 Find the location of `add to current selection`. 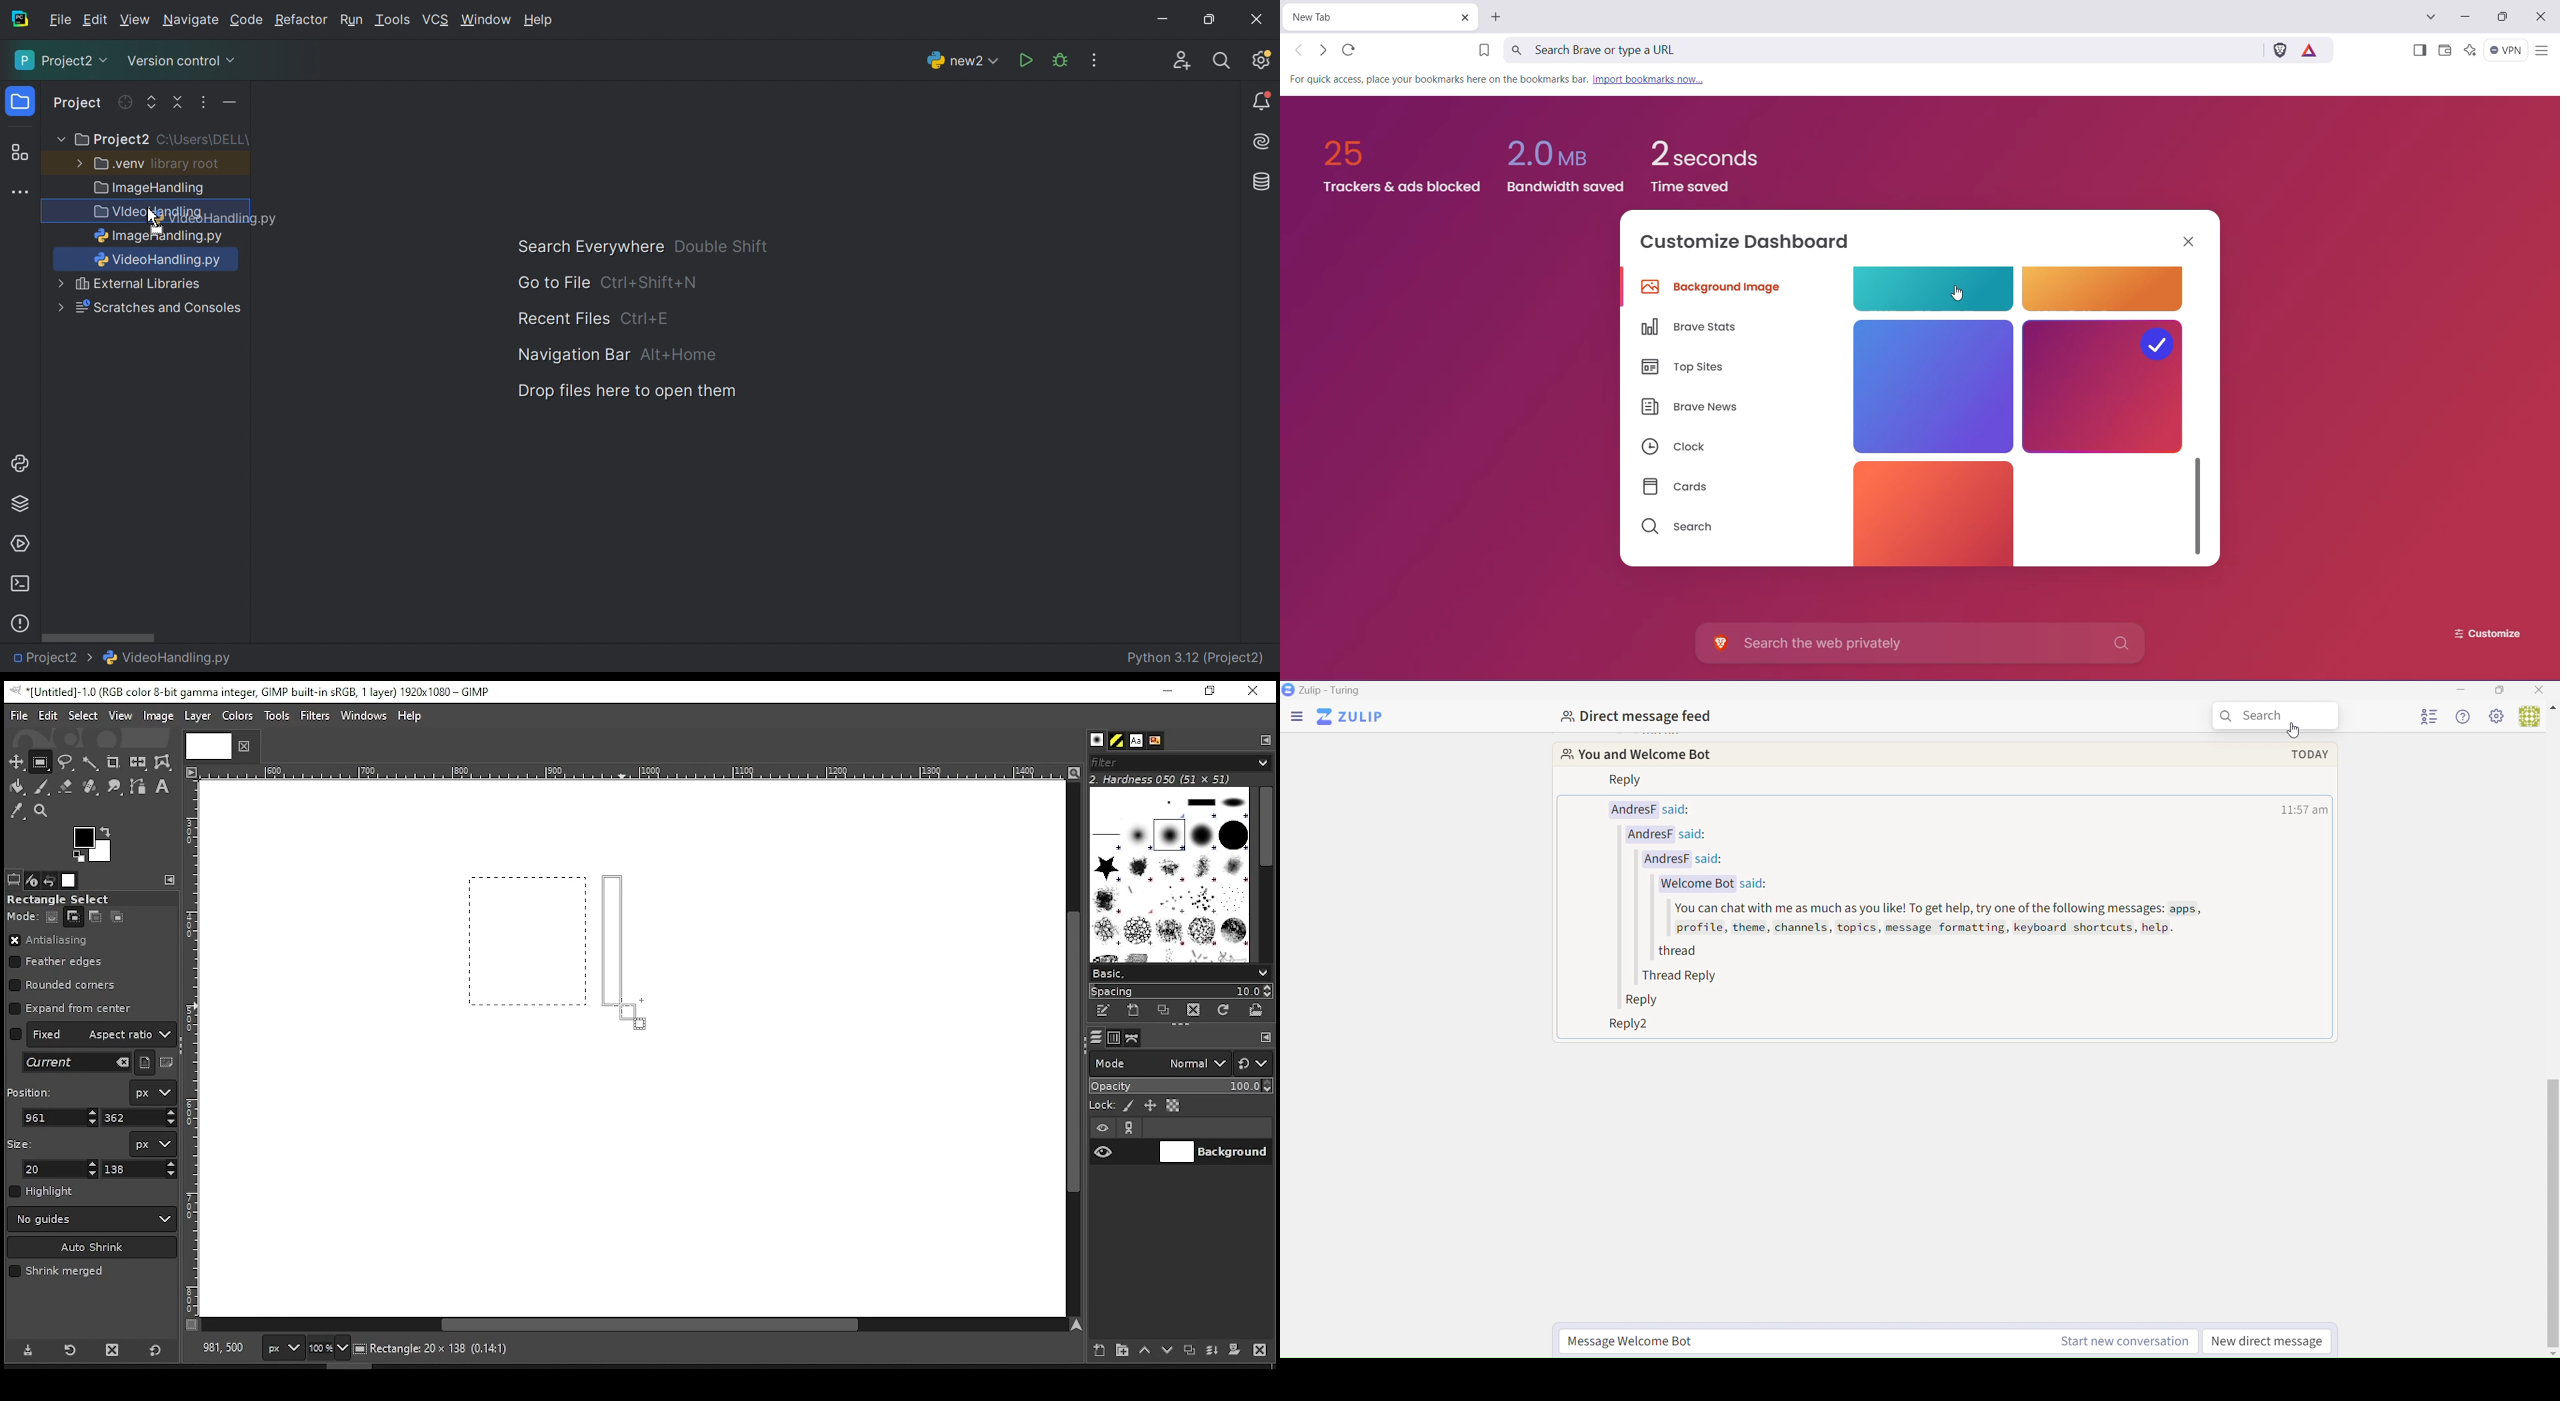

add to current selection is located at coordinates (74, 917).